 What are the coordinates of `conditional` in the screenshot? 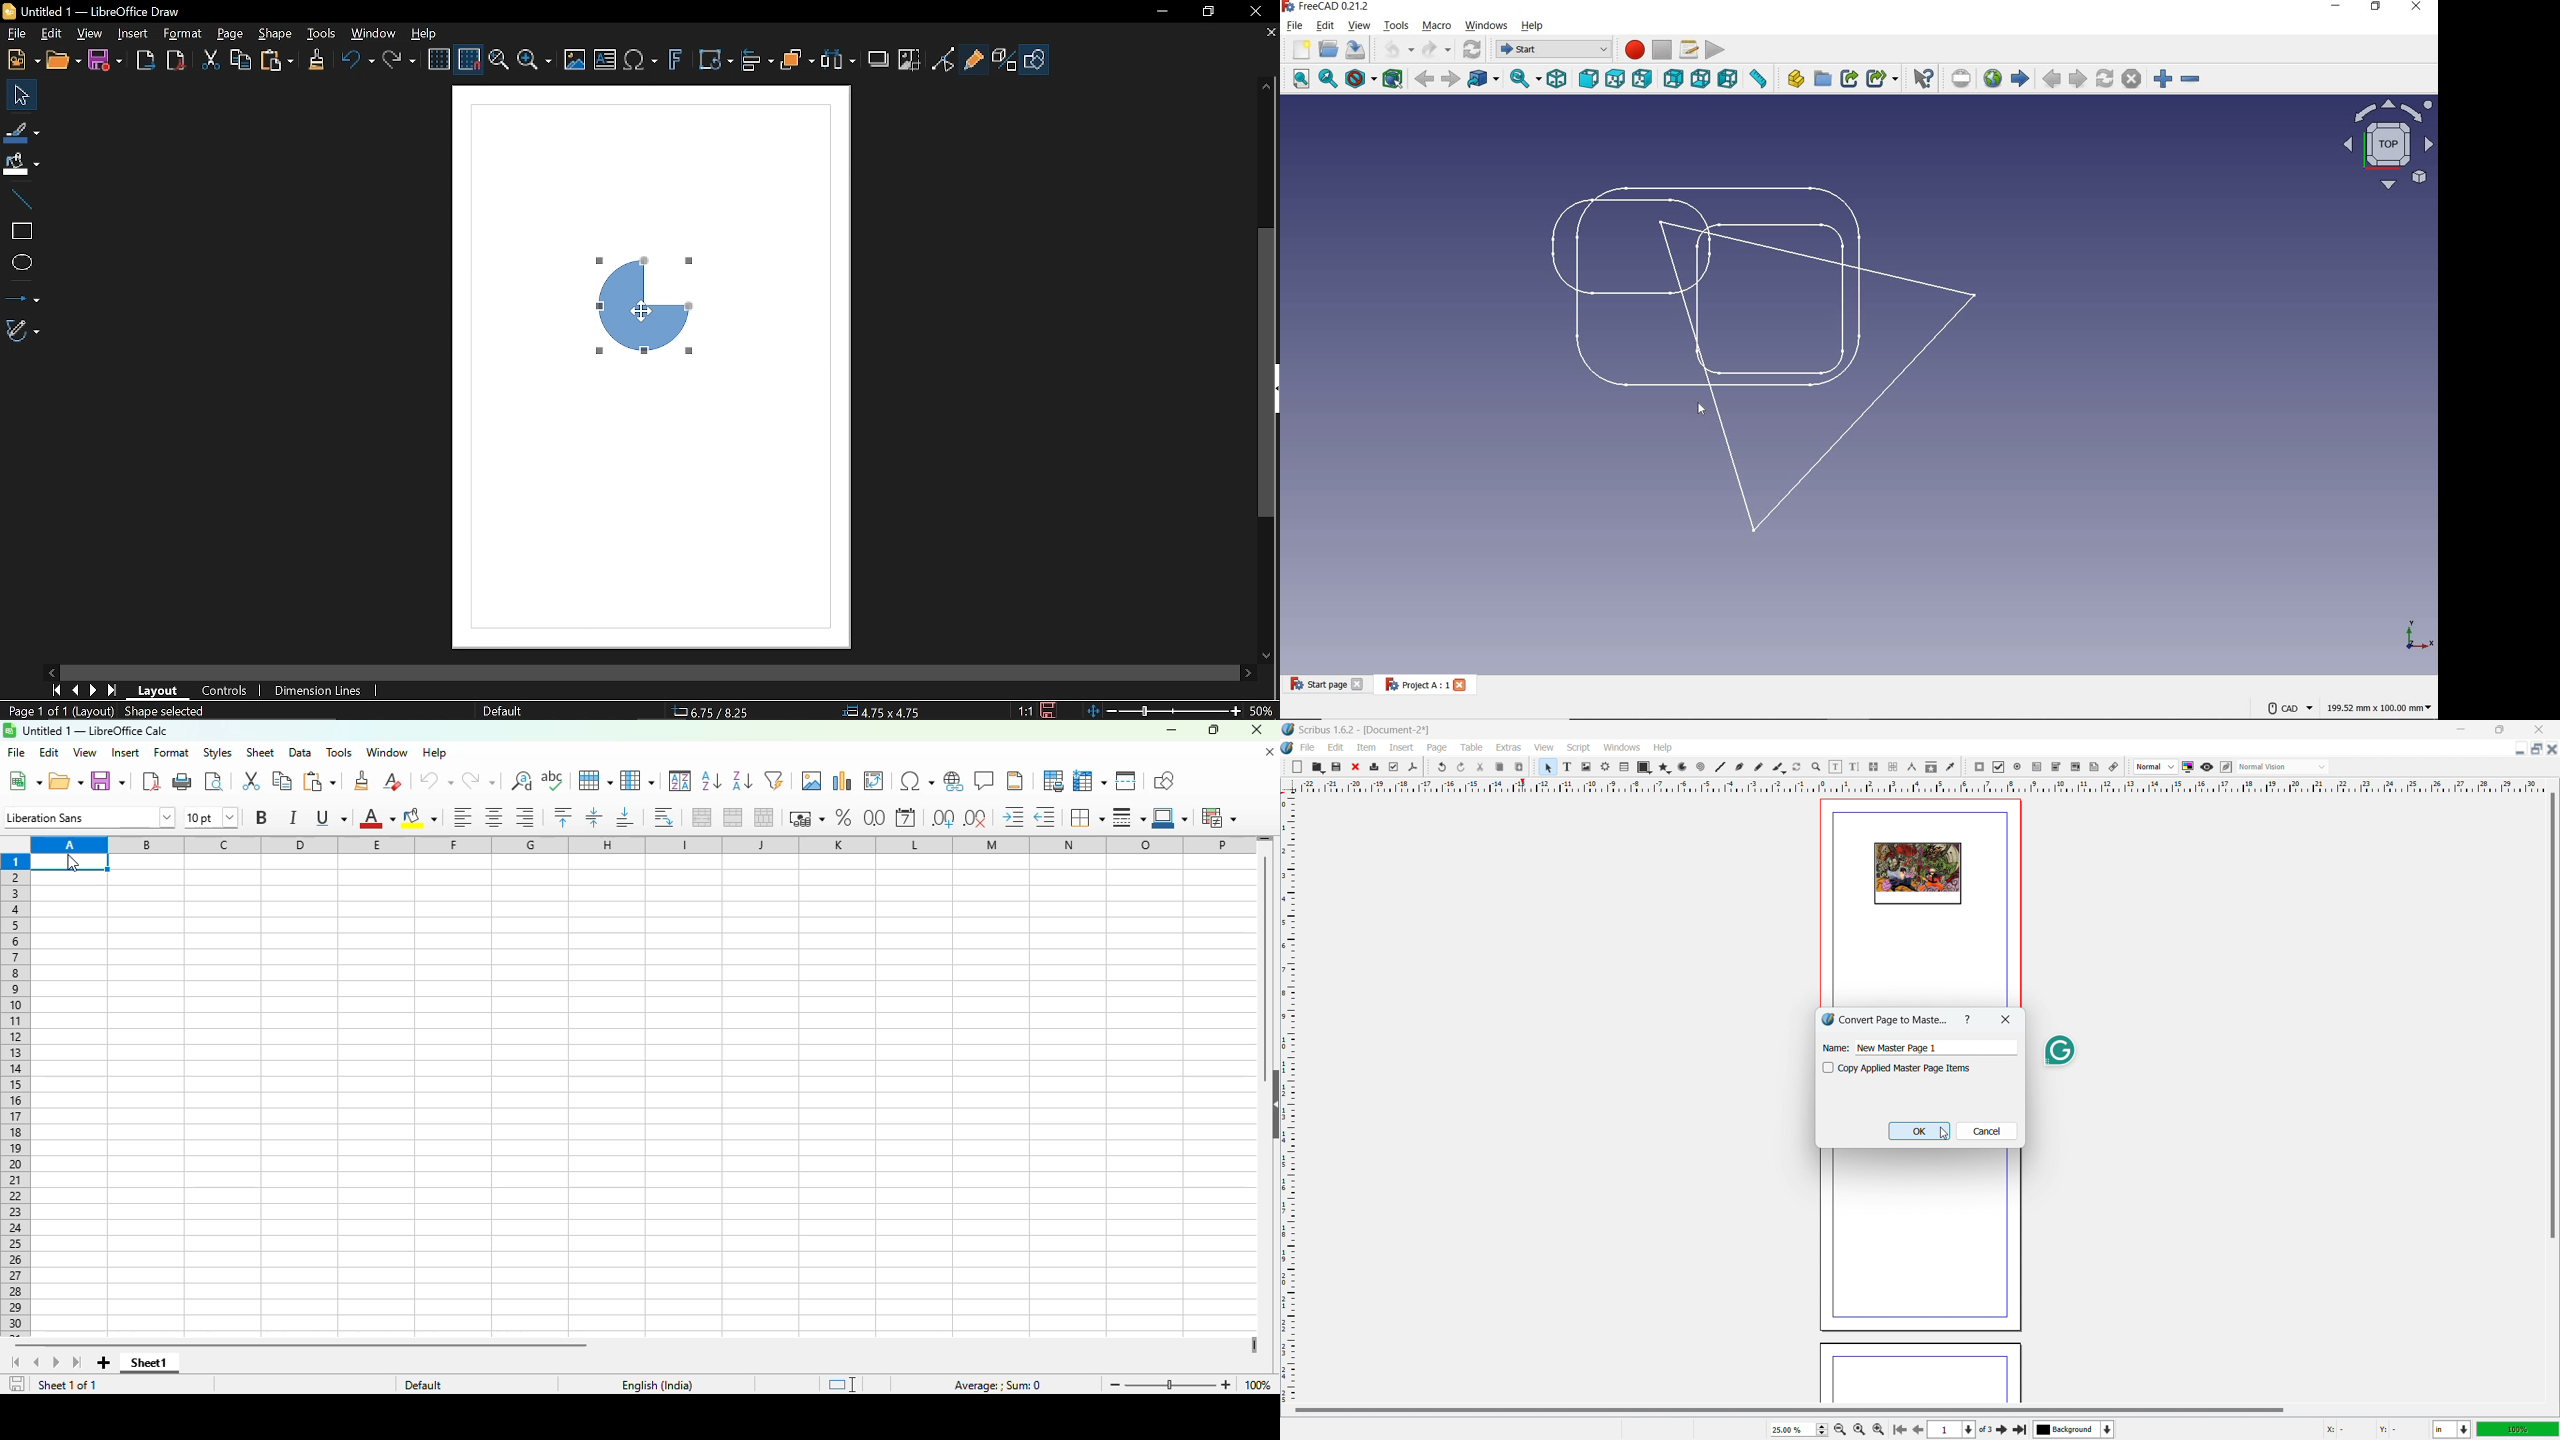 It's located at (1219, 817).